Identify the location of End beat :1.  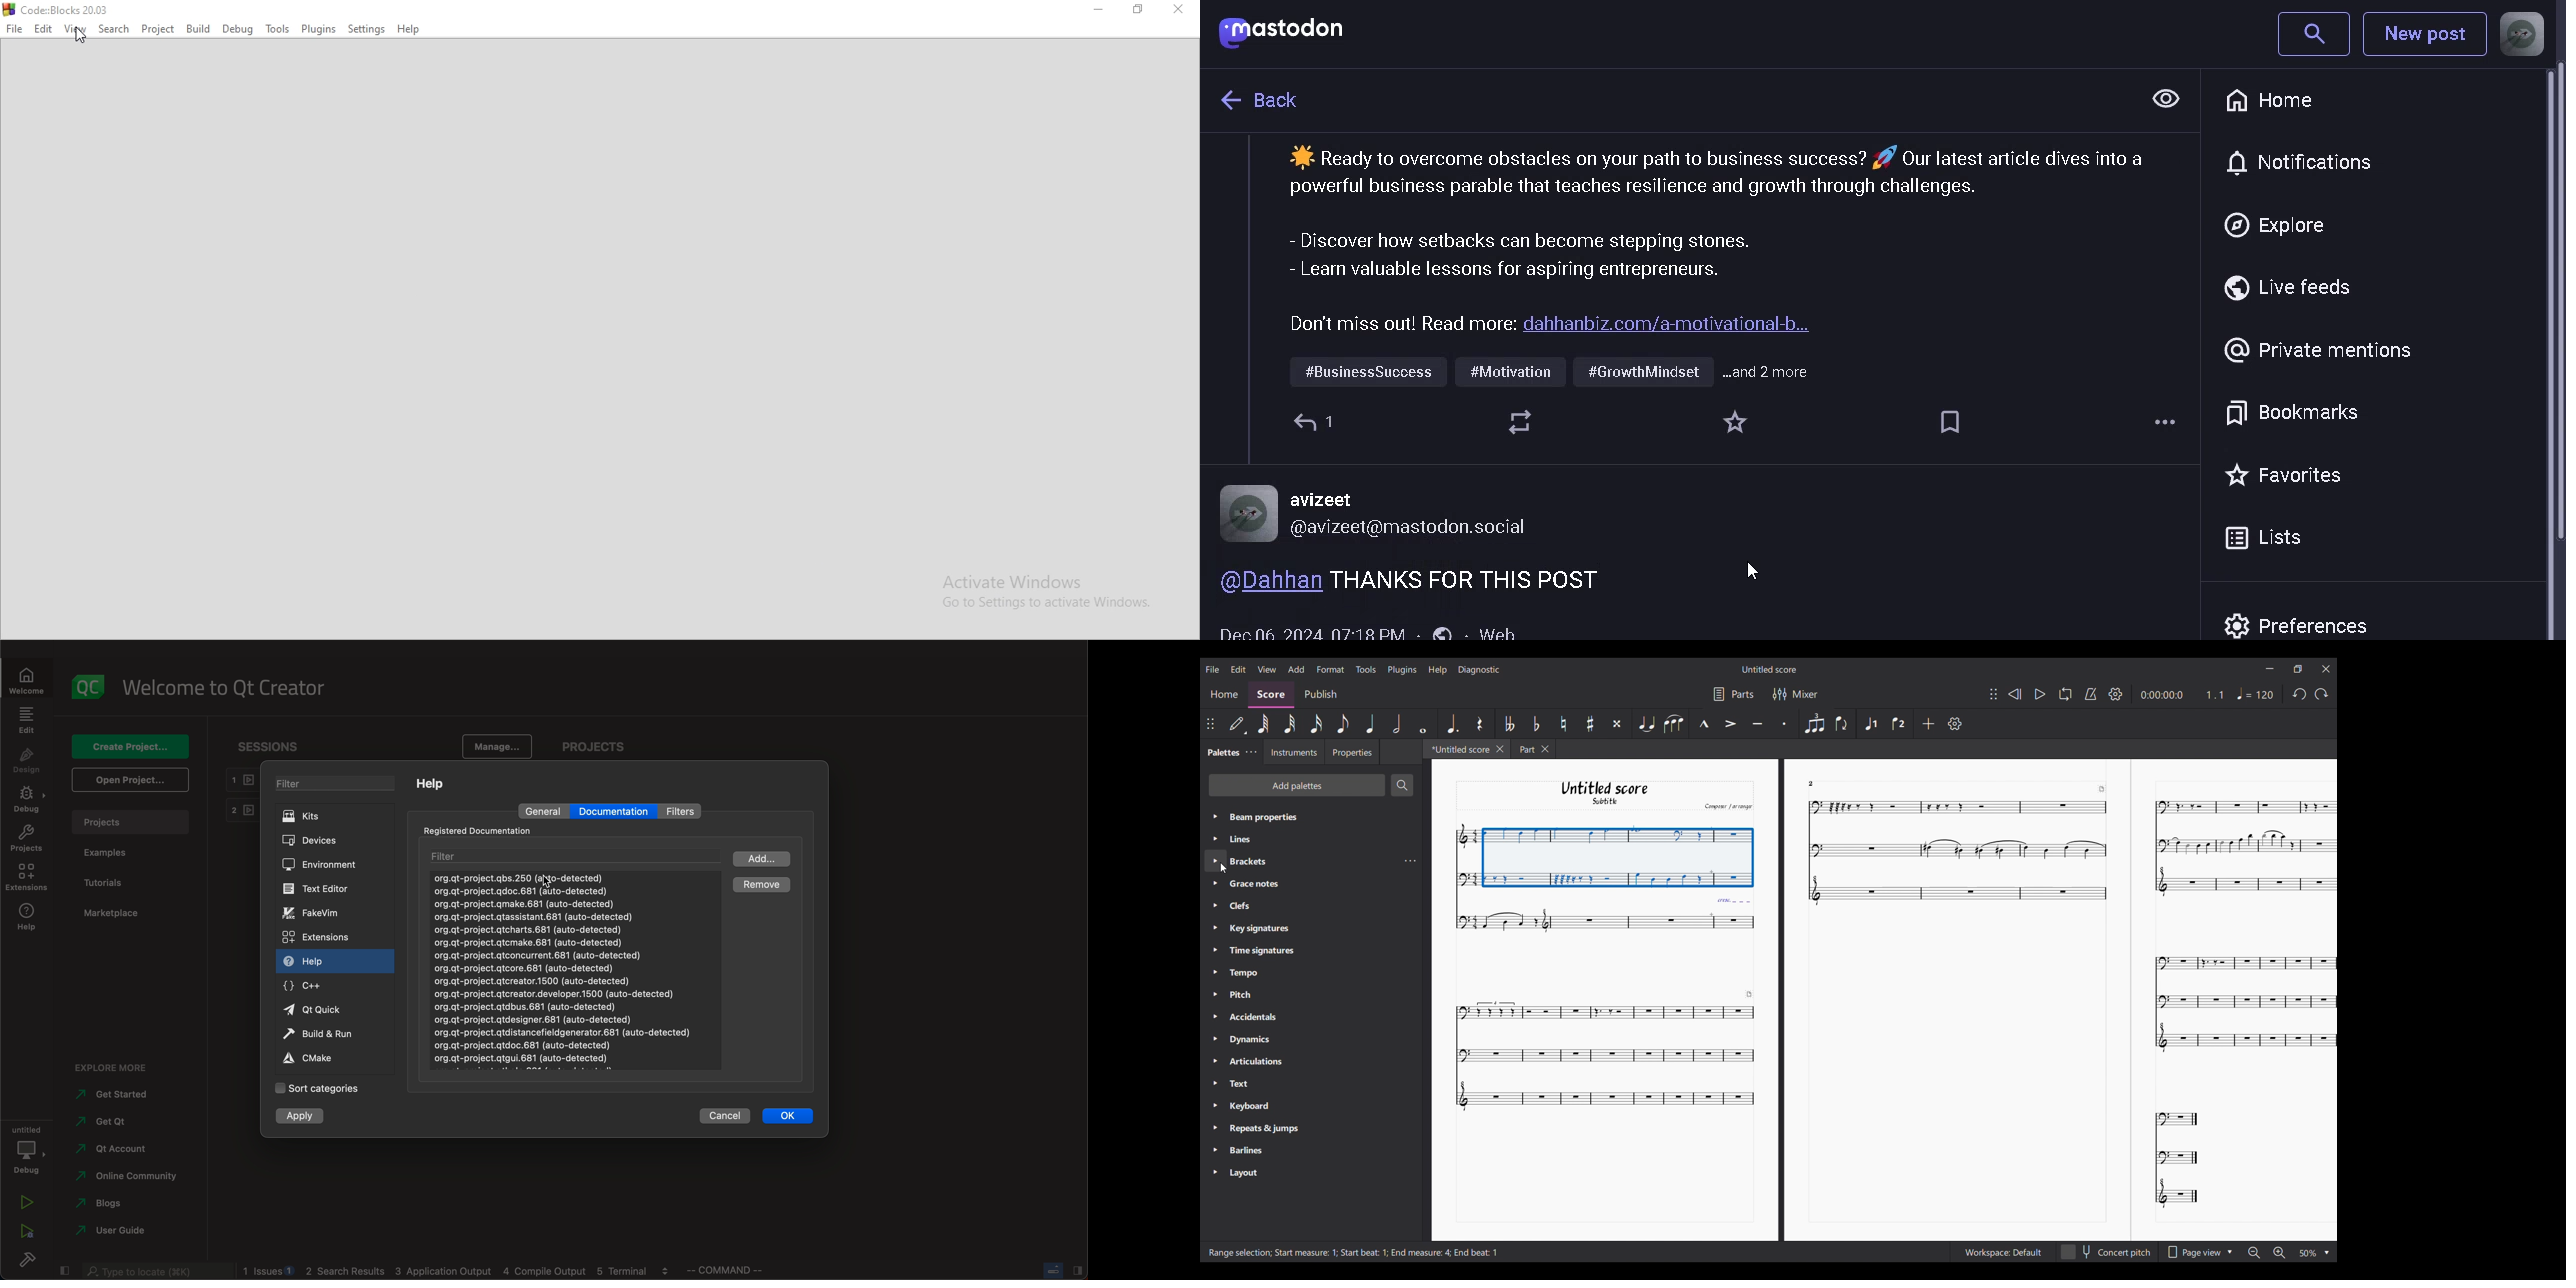
(1477, 1252).